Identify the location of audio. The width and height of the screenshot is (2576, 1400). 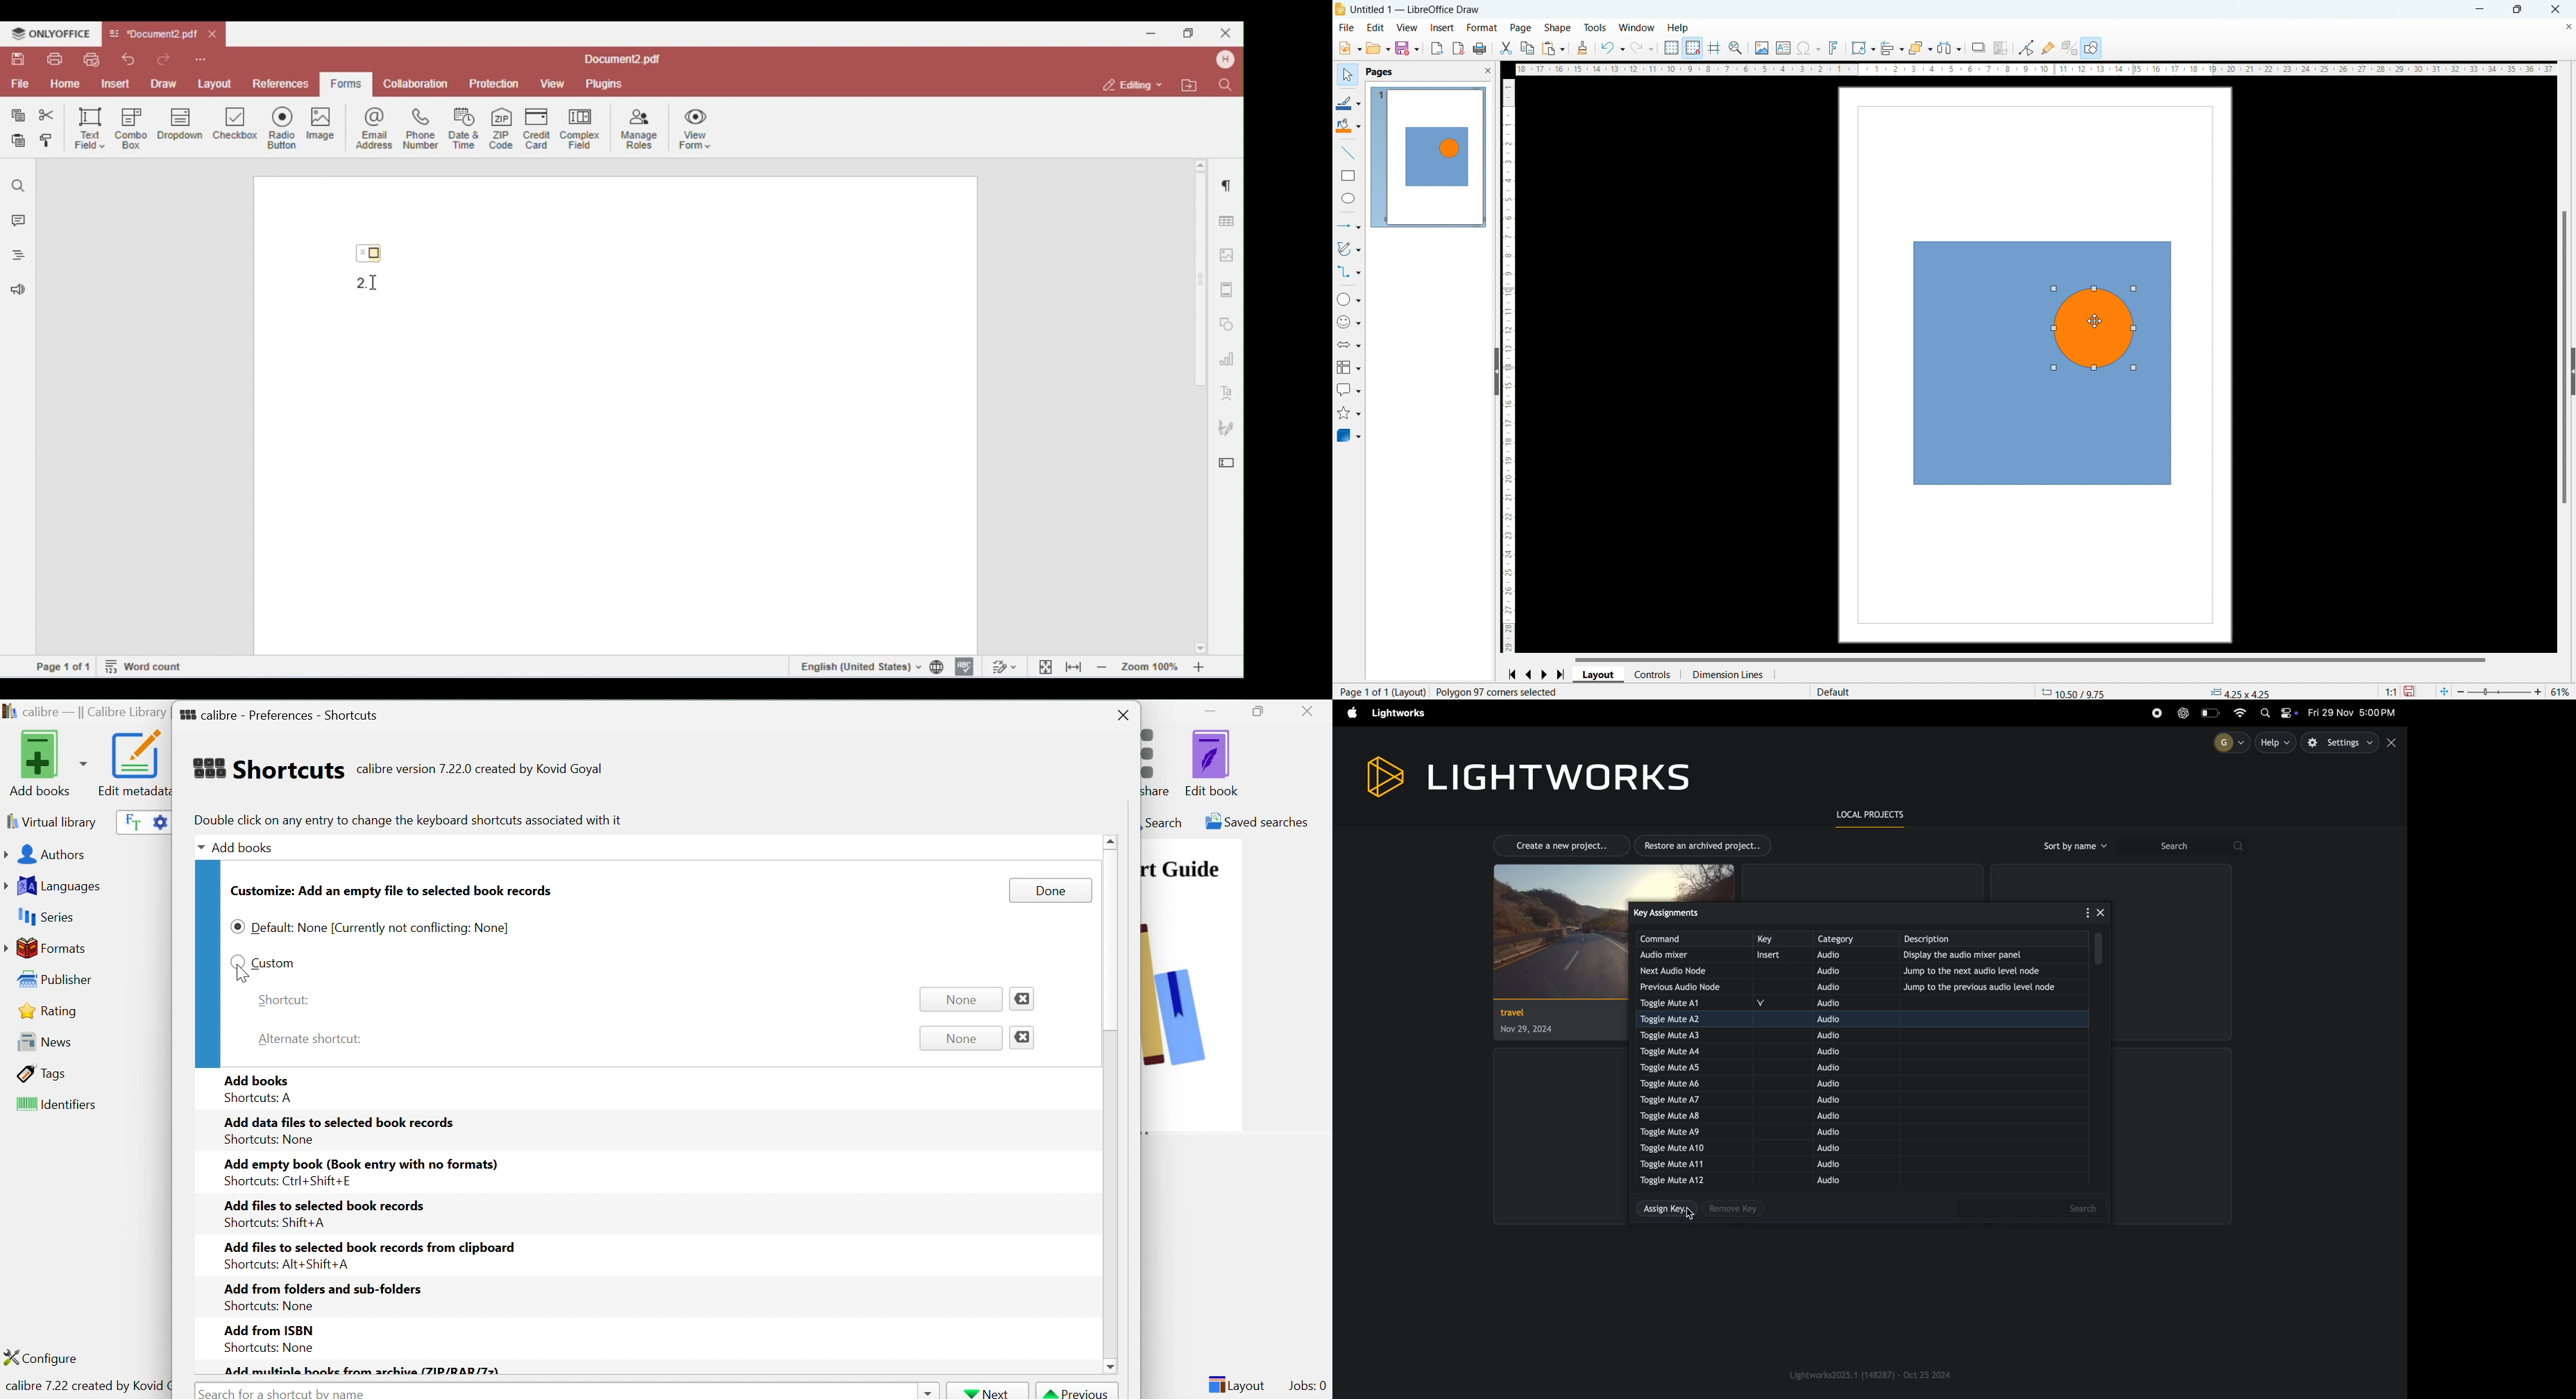
(1845, 1002).